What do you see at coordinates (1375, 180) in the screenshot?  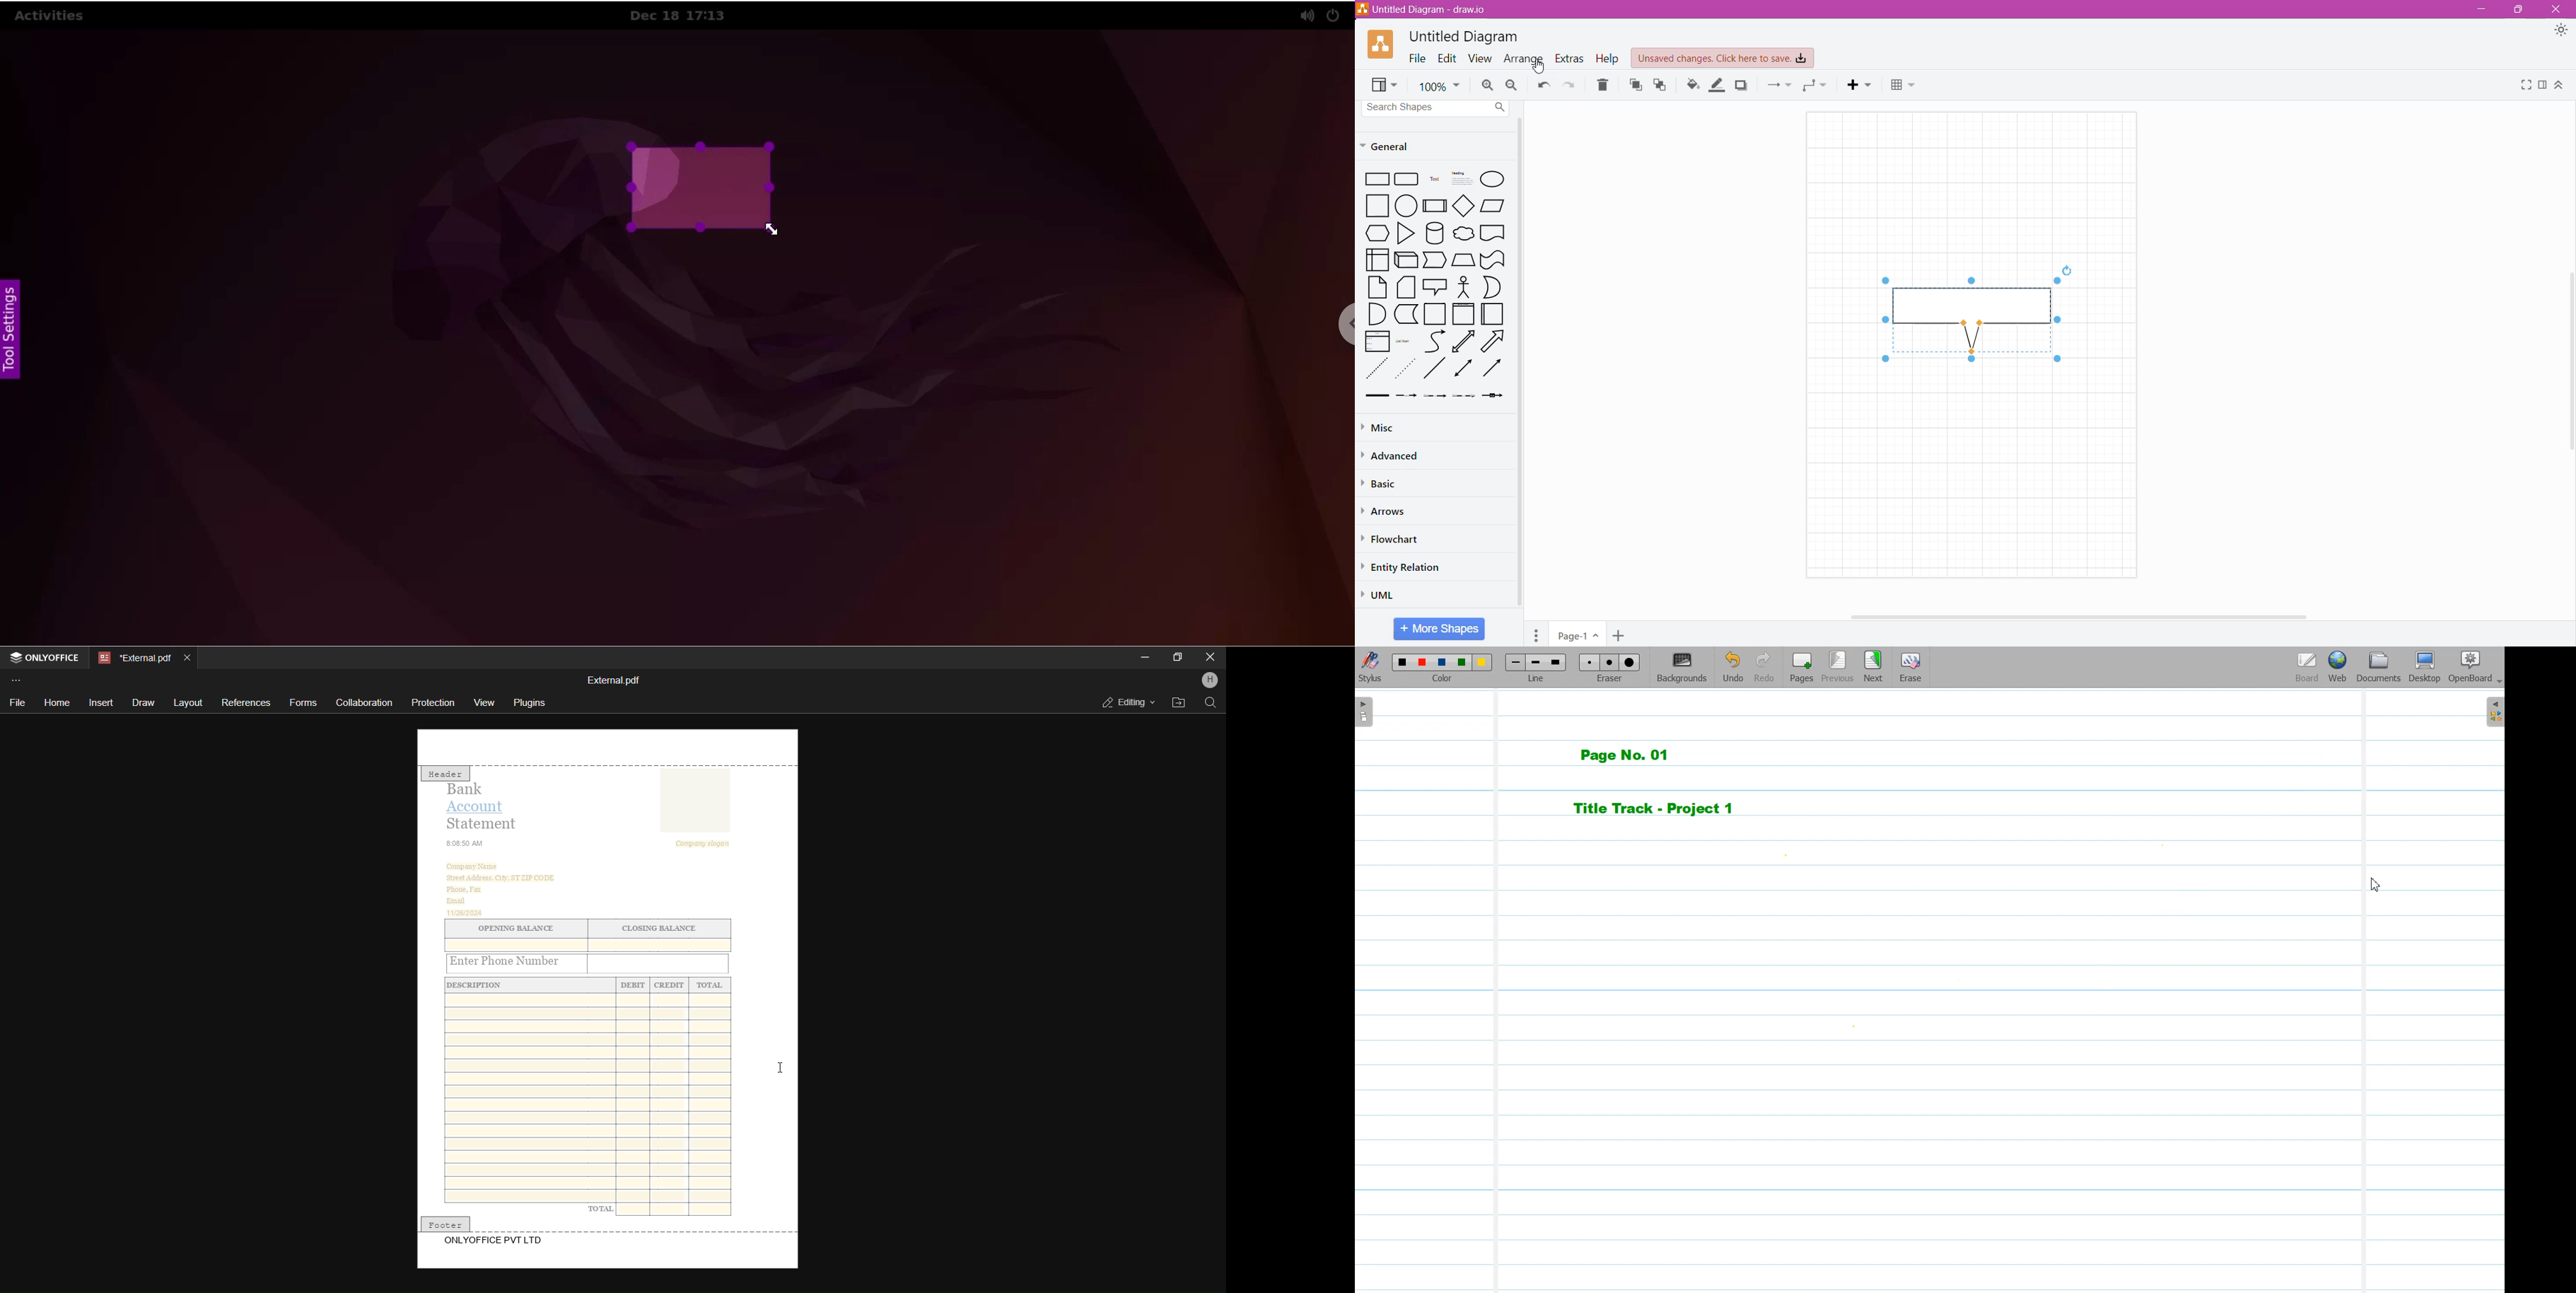 I see `rectangle` at bounding box center [1375, 180].